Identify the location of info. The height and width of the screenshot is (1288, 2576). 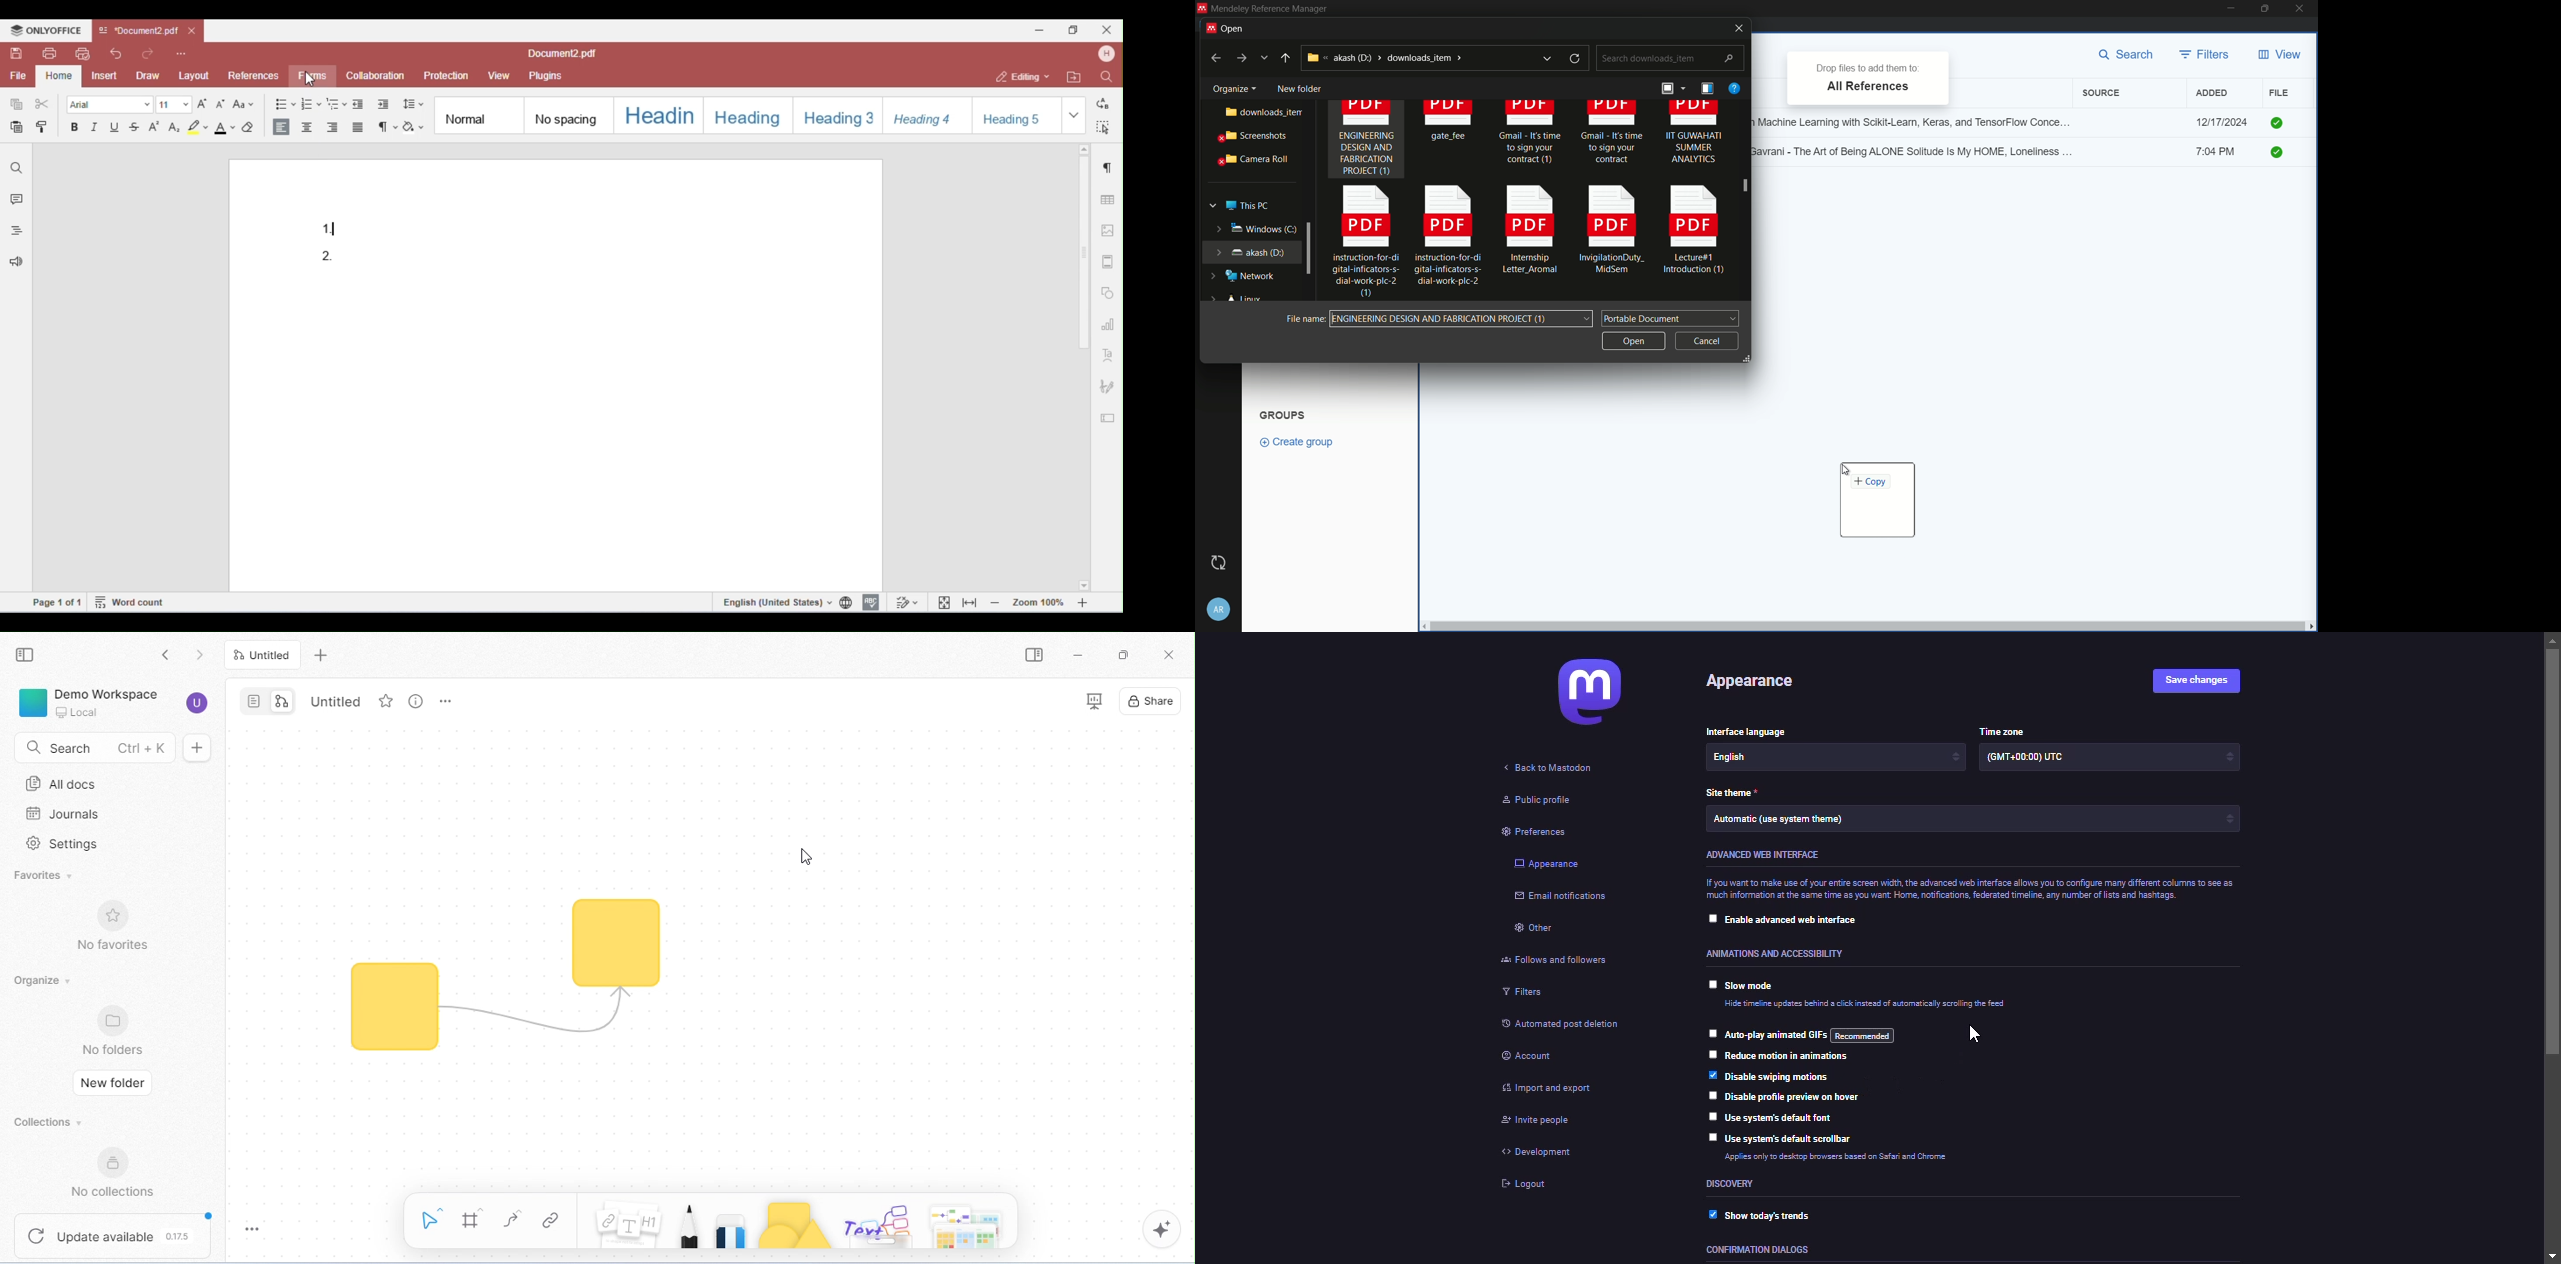
(1861, 1158).